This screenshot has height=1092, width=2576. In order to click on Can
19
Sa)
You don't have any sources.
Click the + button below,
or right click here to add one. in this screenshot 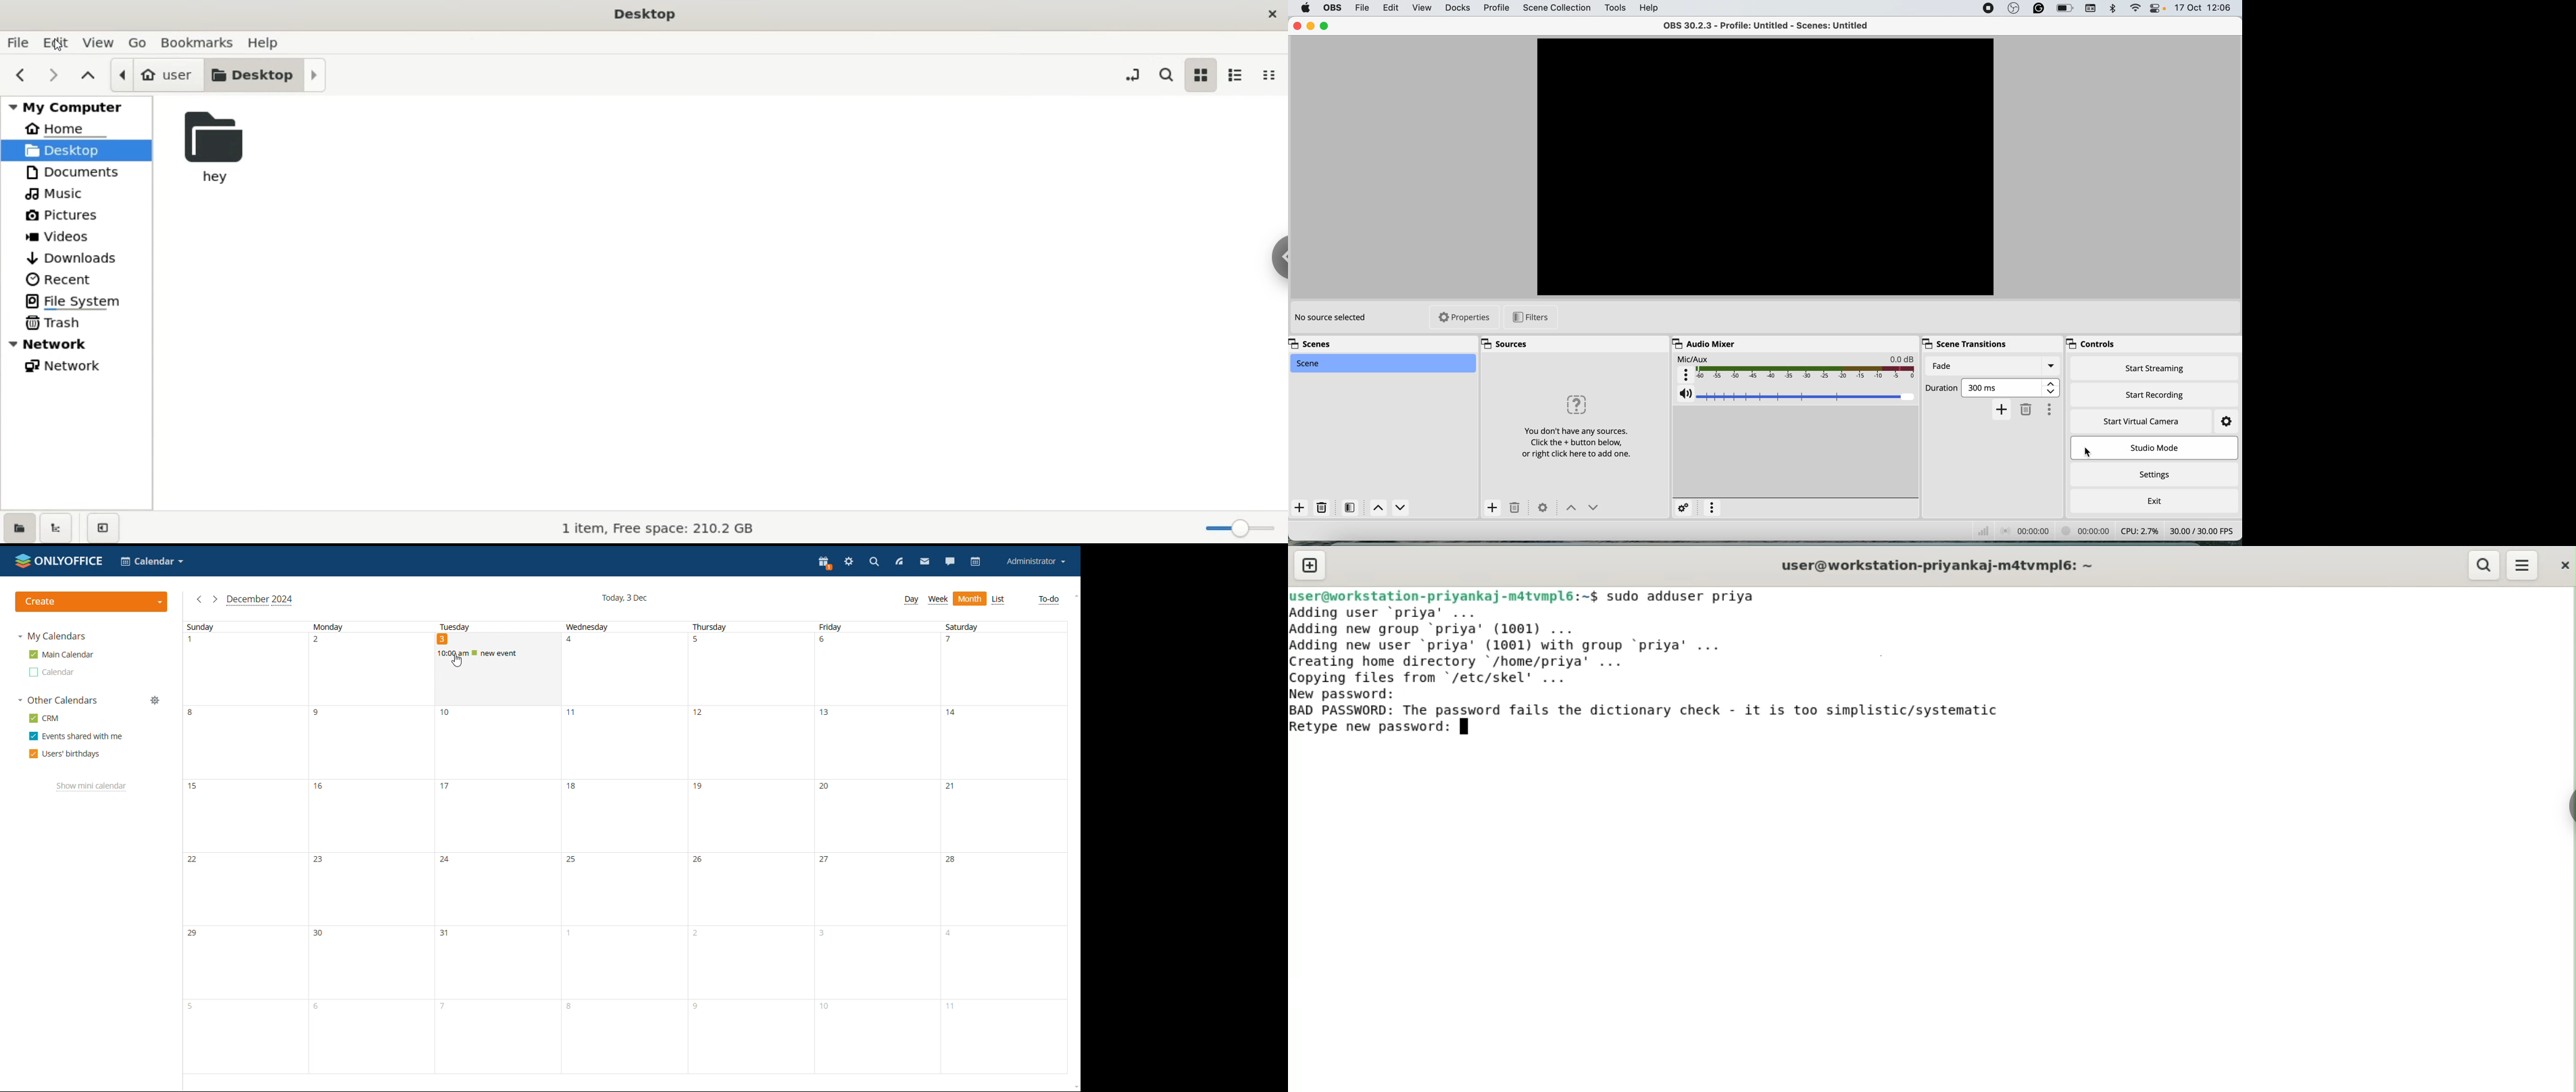, I will do `click(1567, 425)`.